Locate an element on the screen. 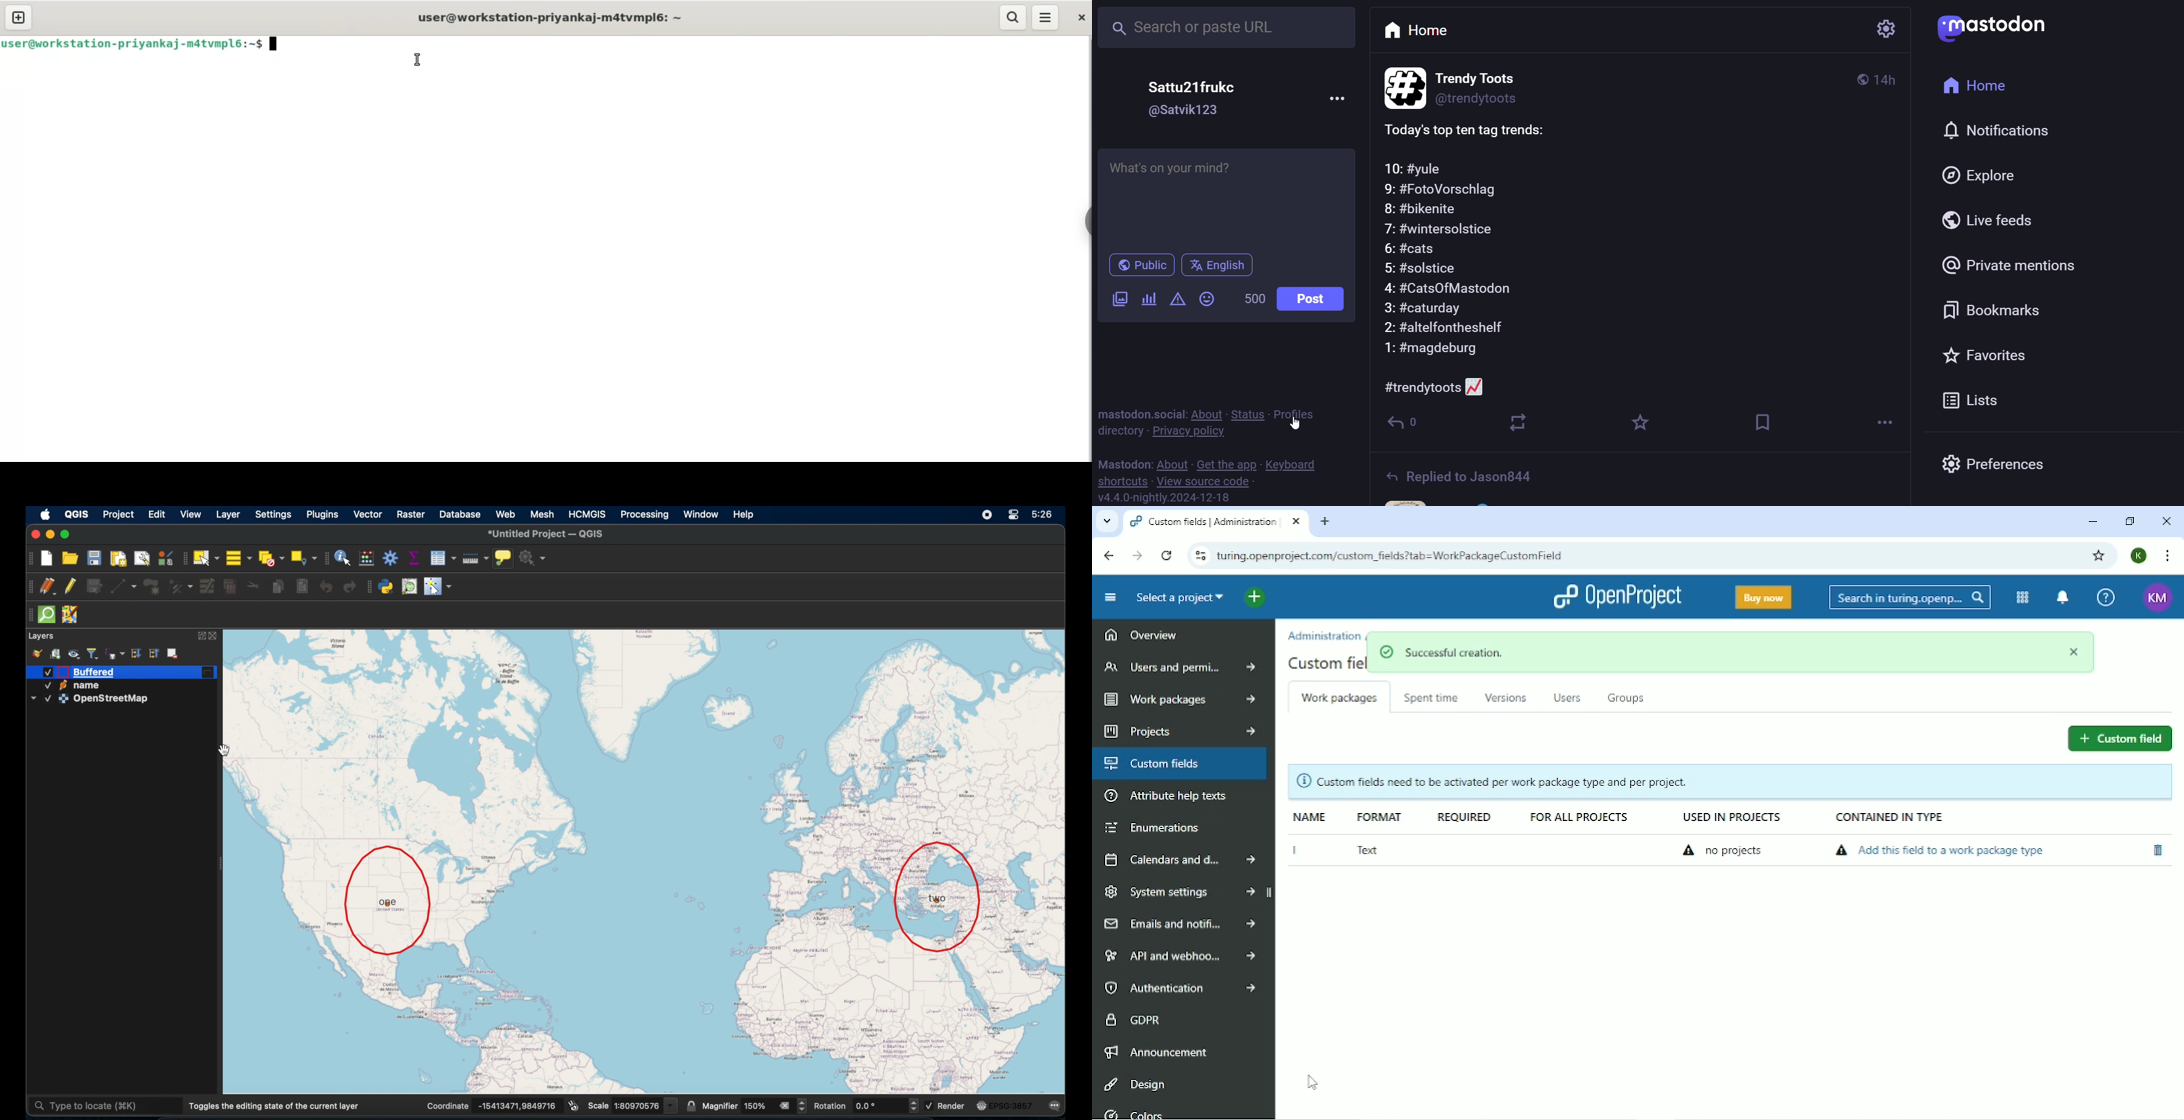 The height and width of the screenshot is (1120, 2184). new project is located at coordinates (45, 558).